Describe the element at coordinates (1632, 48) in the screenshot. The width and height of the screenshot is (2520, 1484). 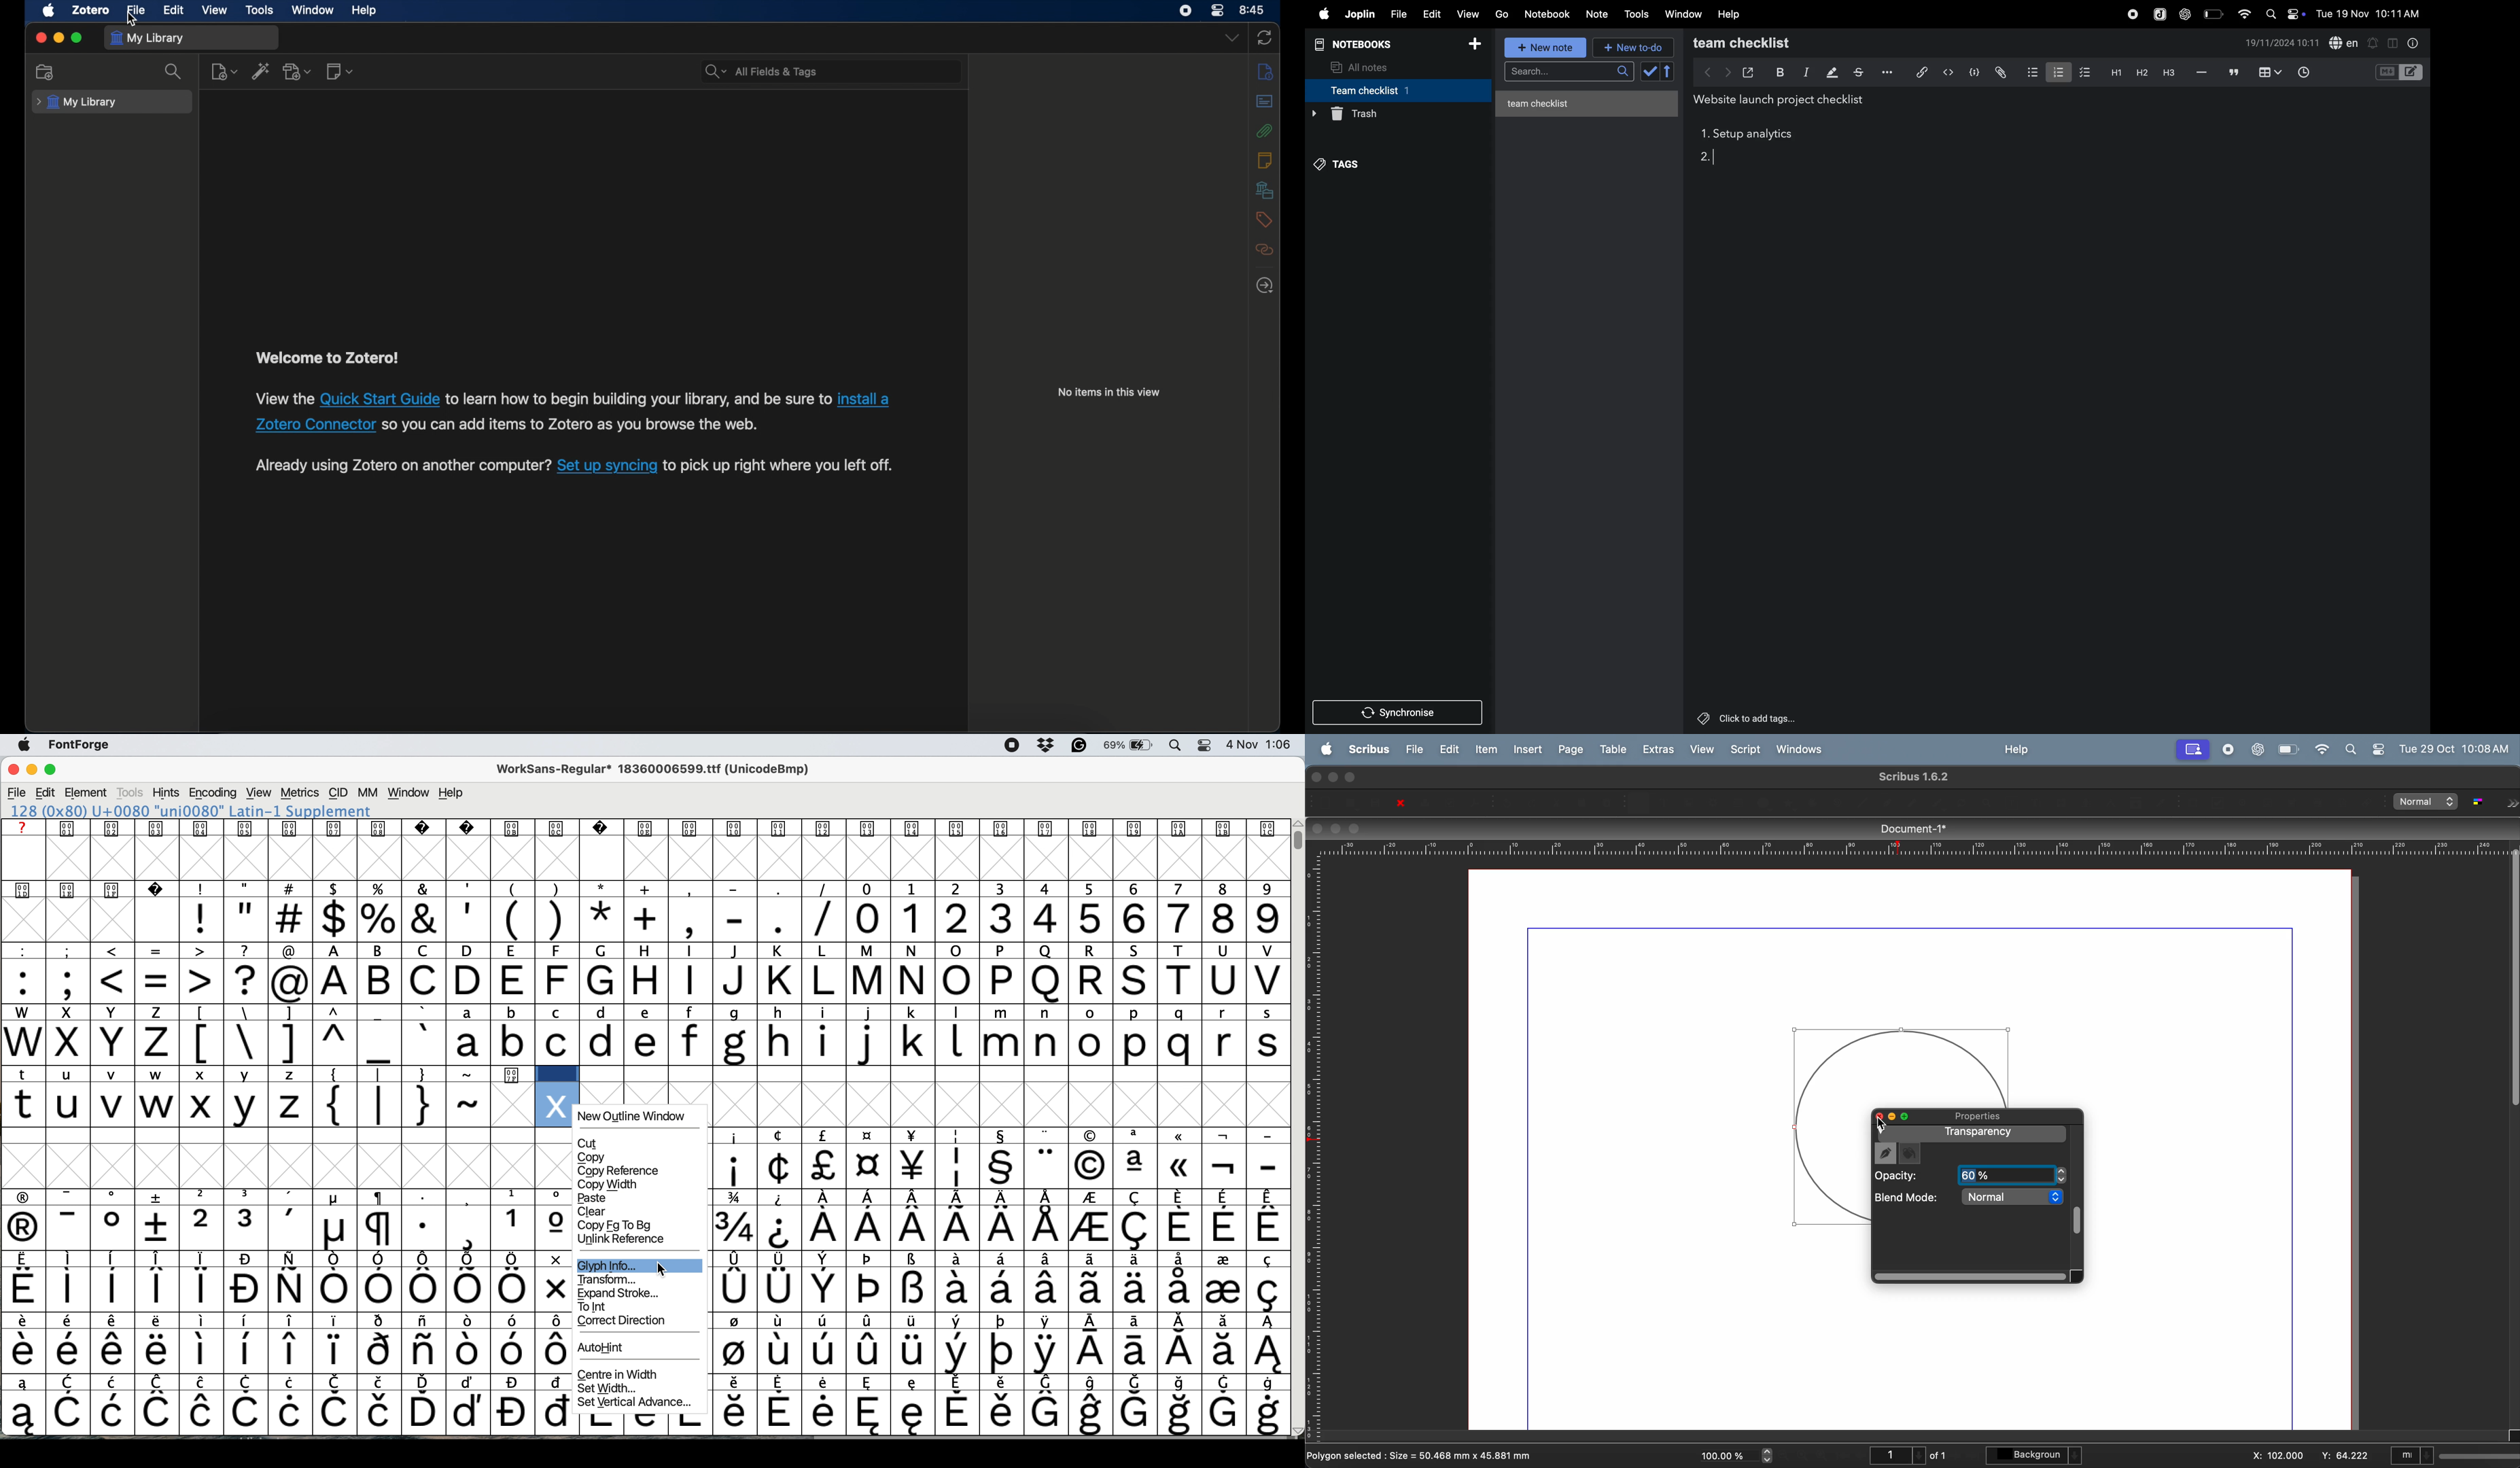
I see `new to d0` at that location.